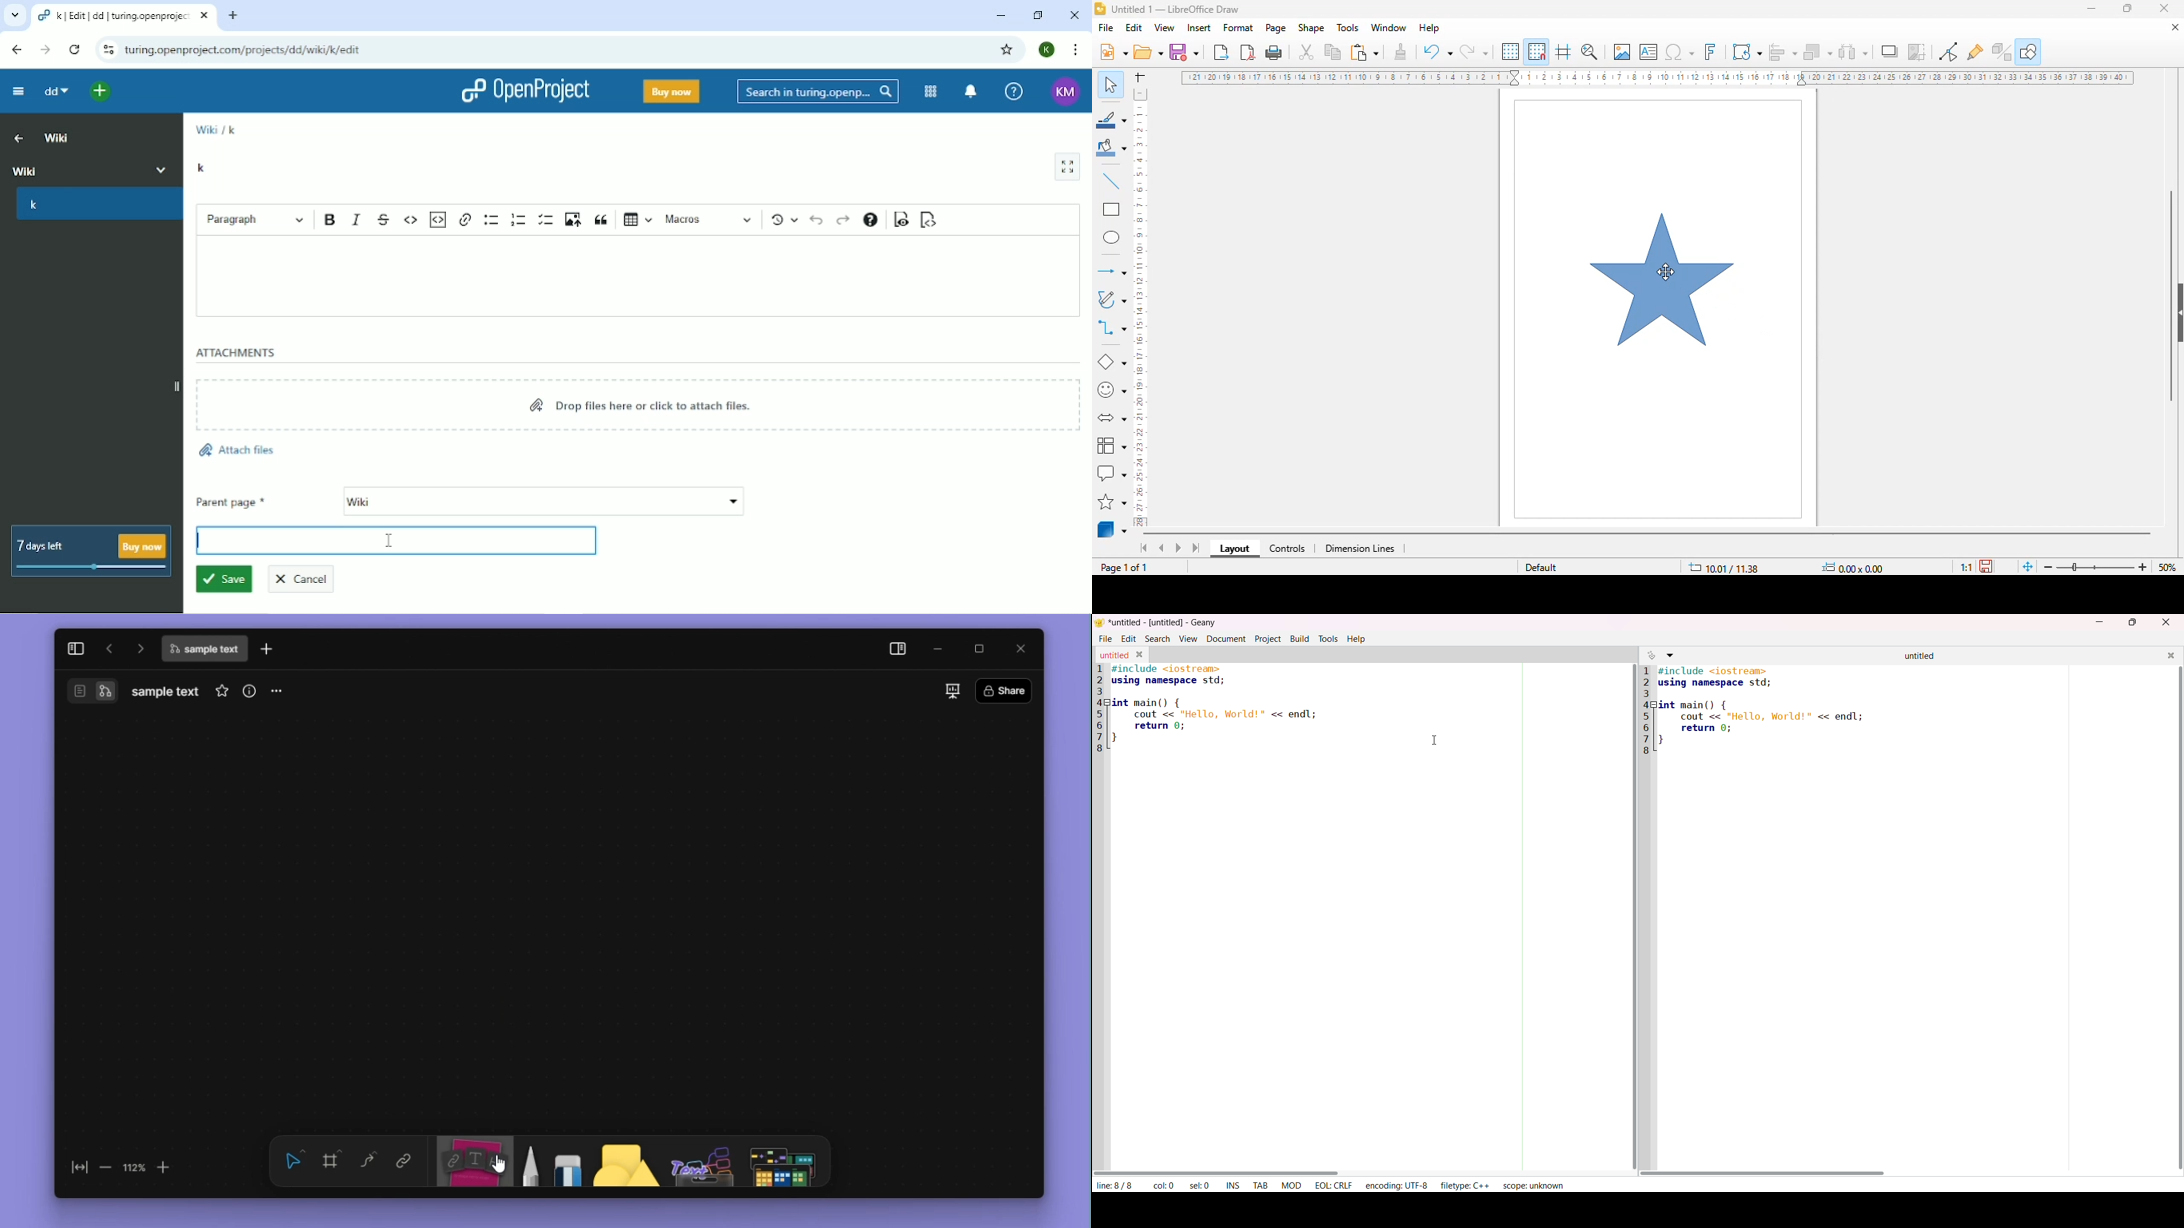 Image resolution: width=2184 pixels, height=1232 pixels. I want to click on arrange, so click(1818, 52).